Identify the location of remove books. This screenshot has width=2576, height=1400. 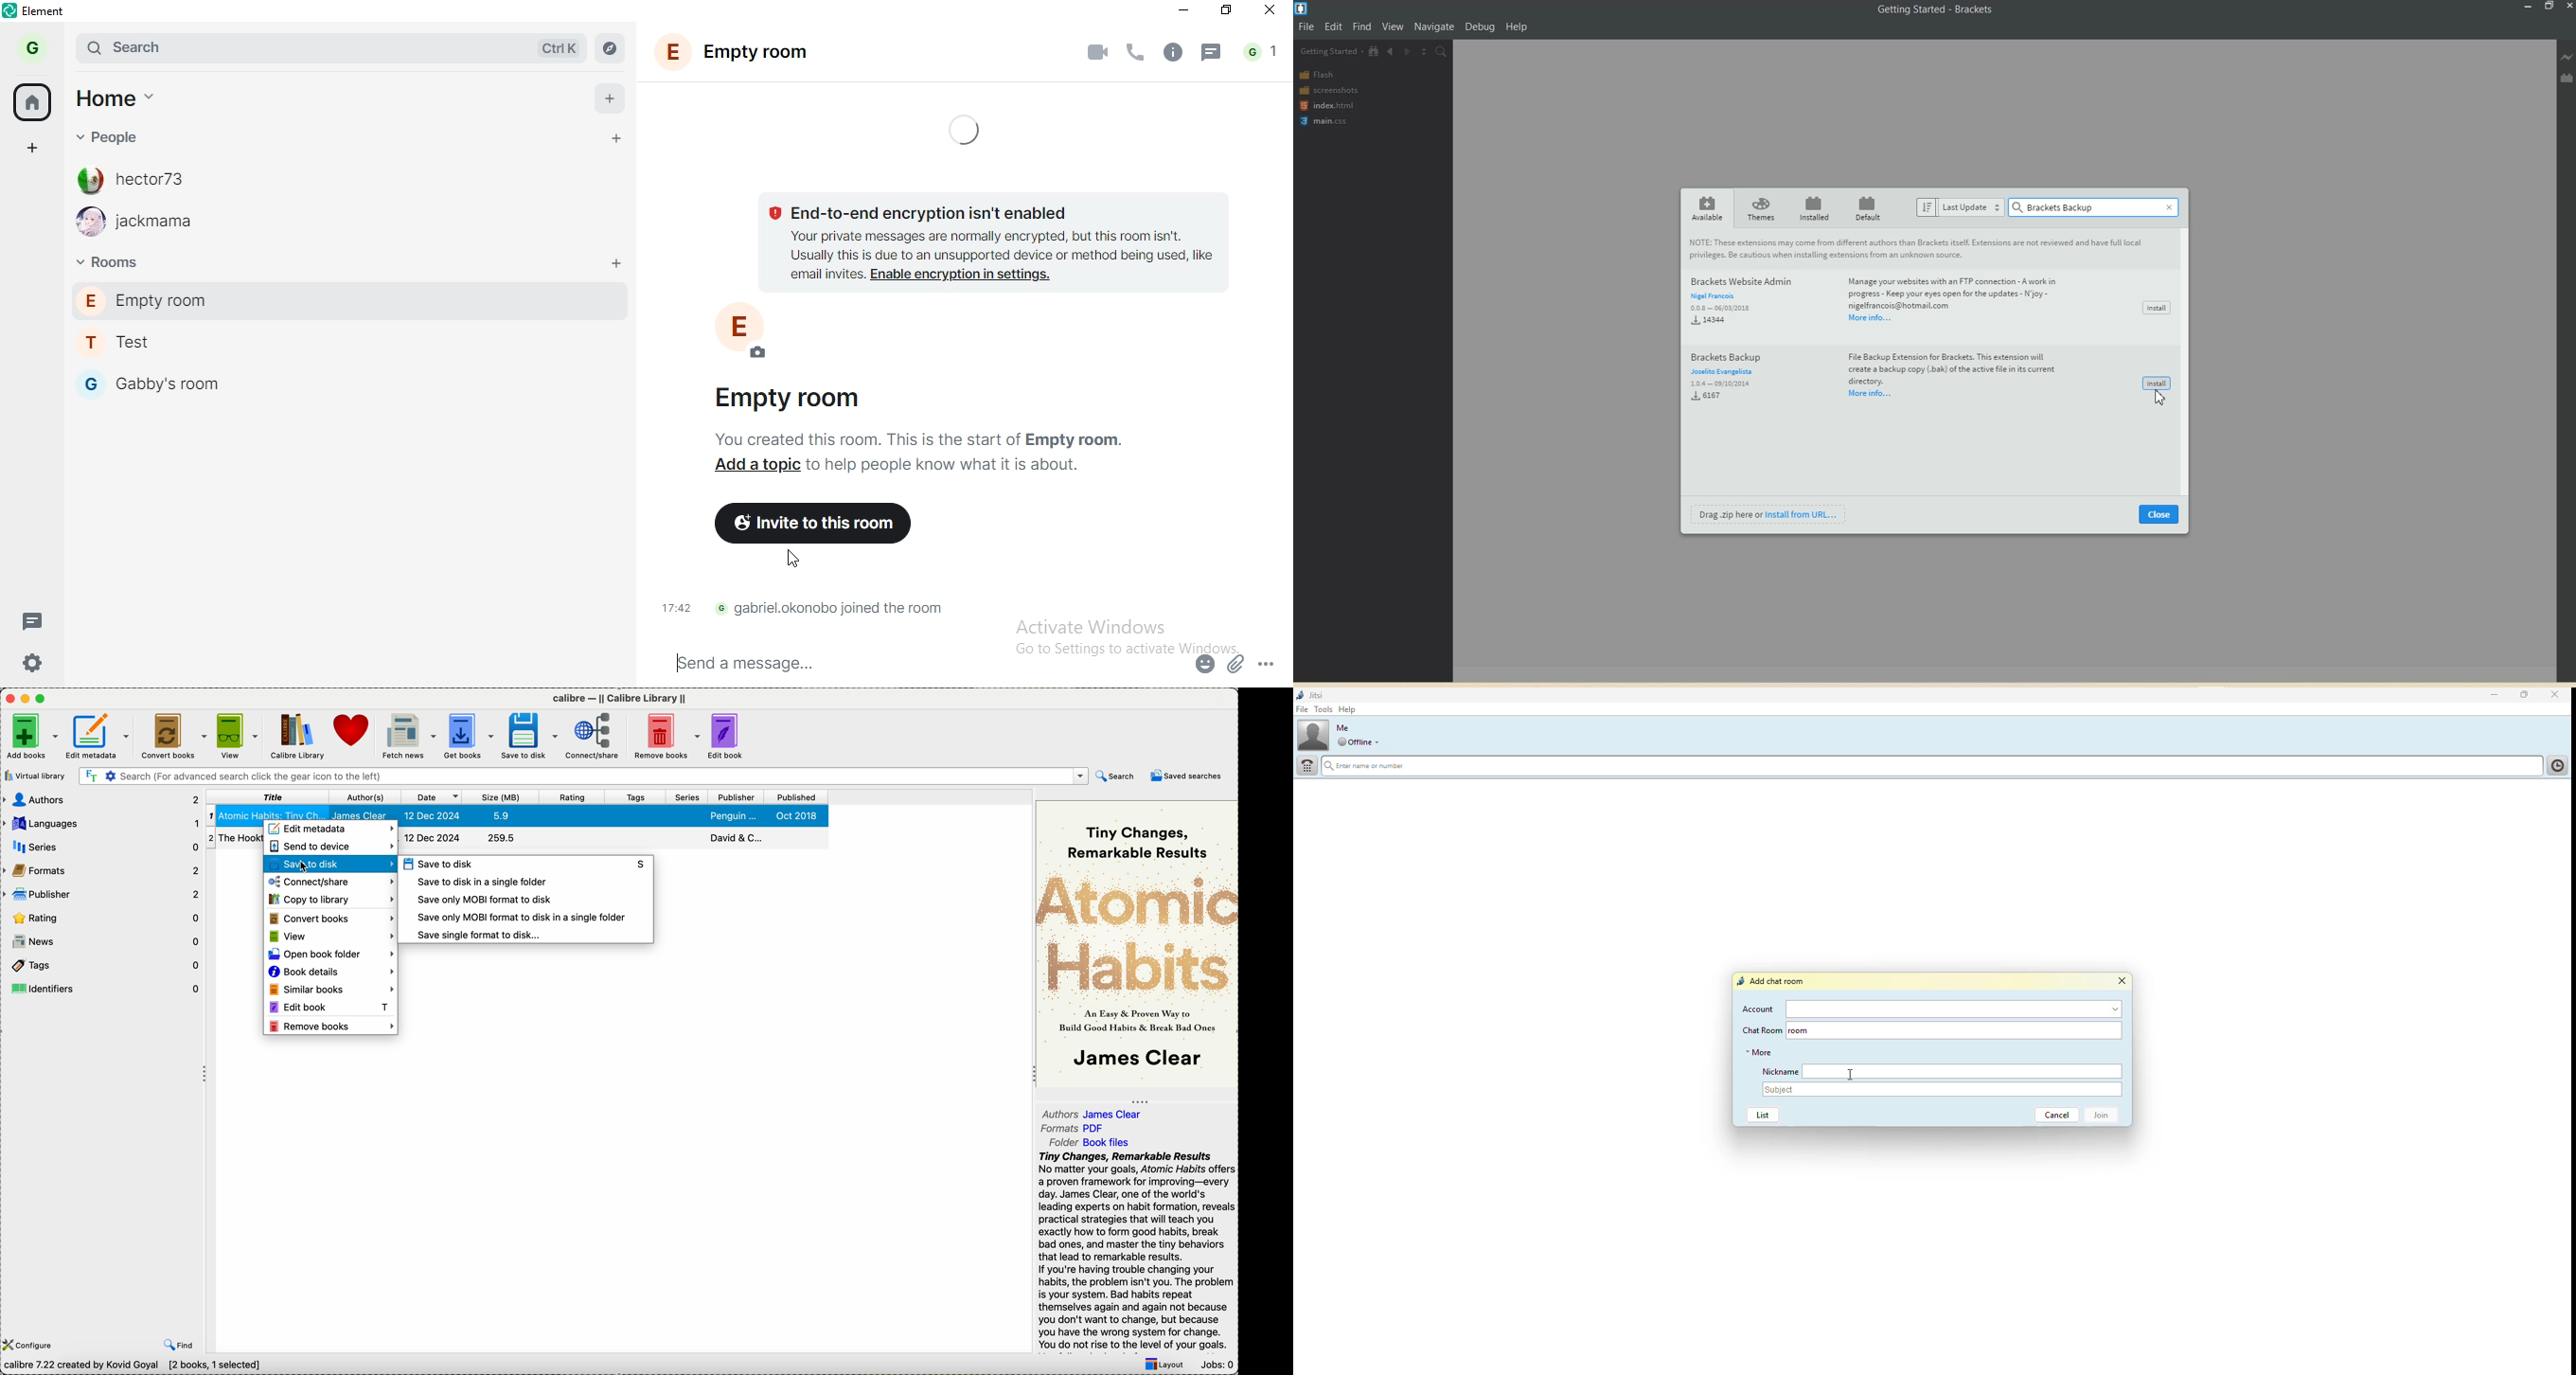
(667, 736).